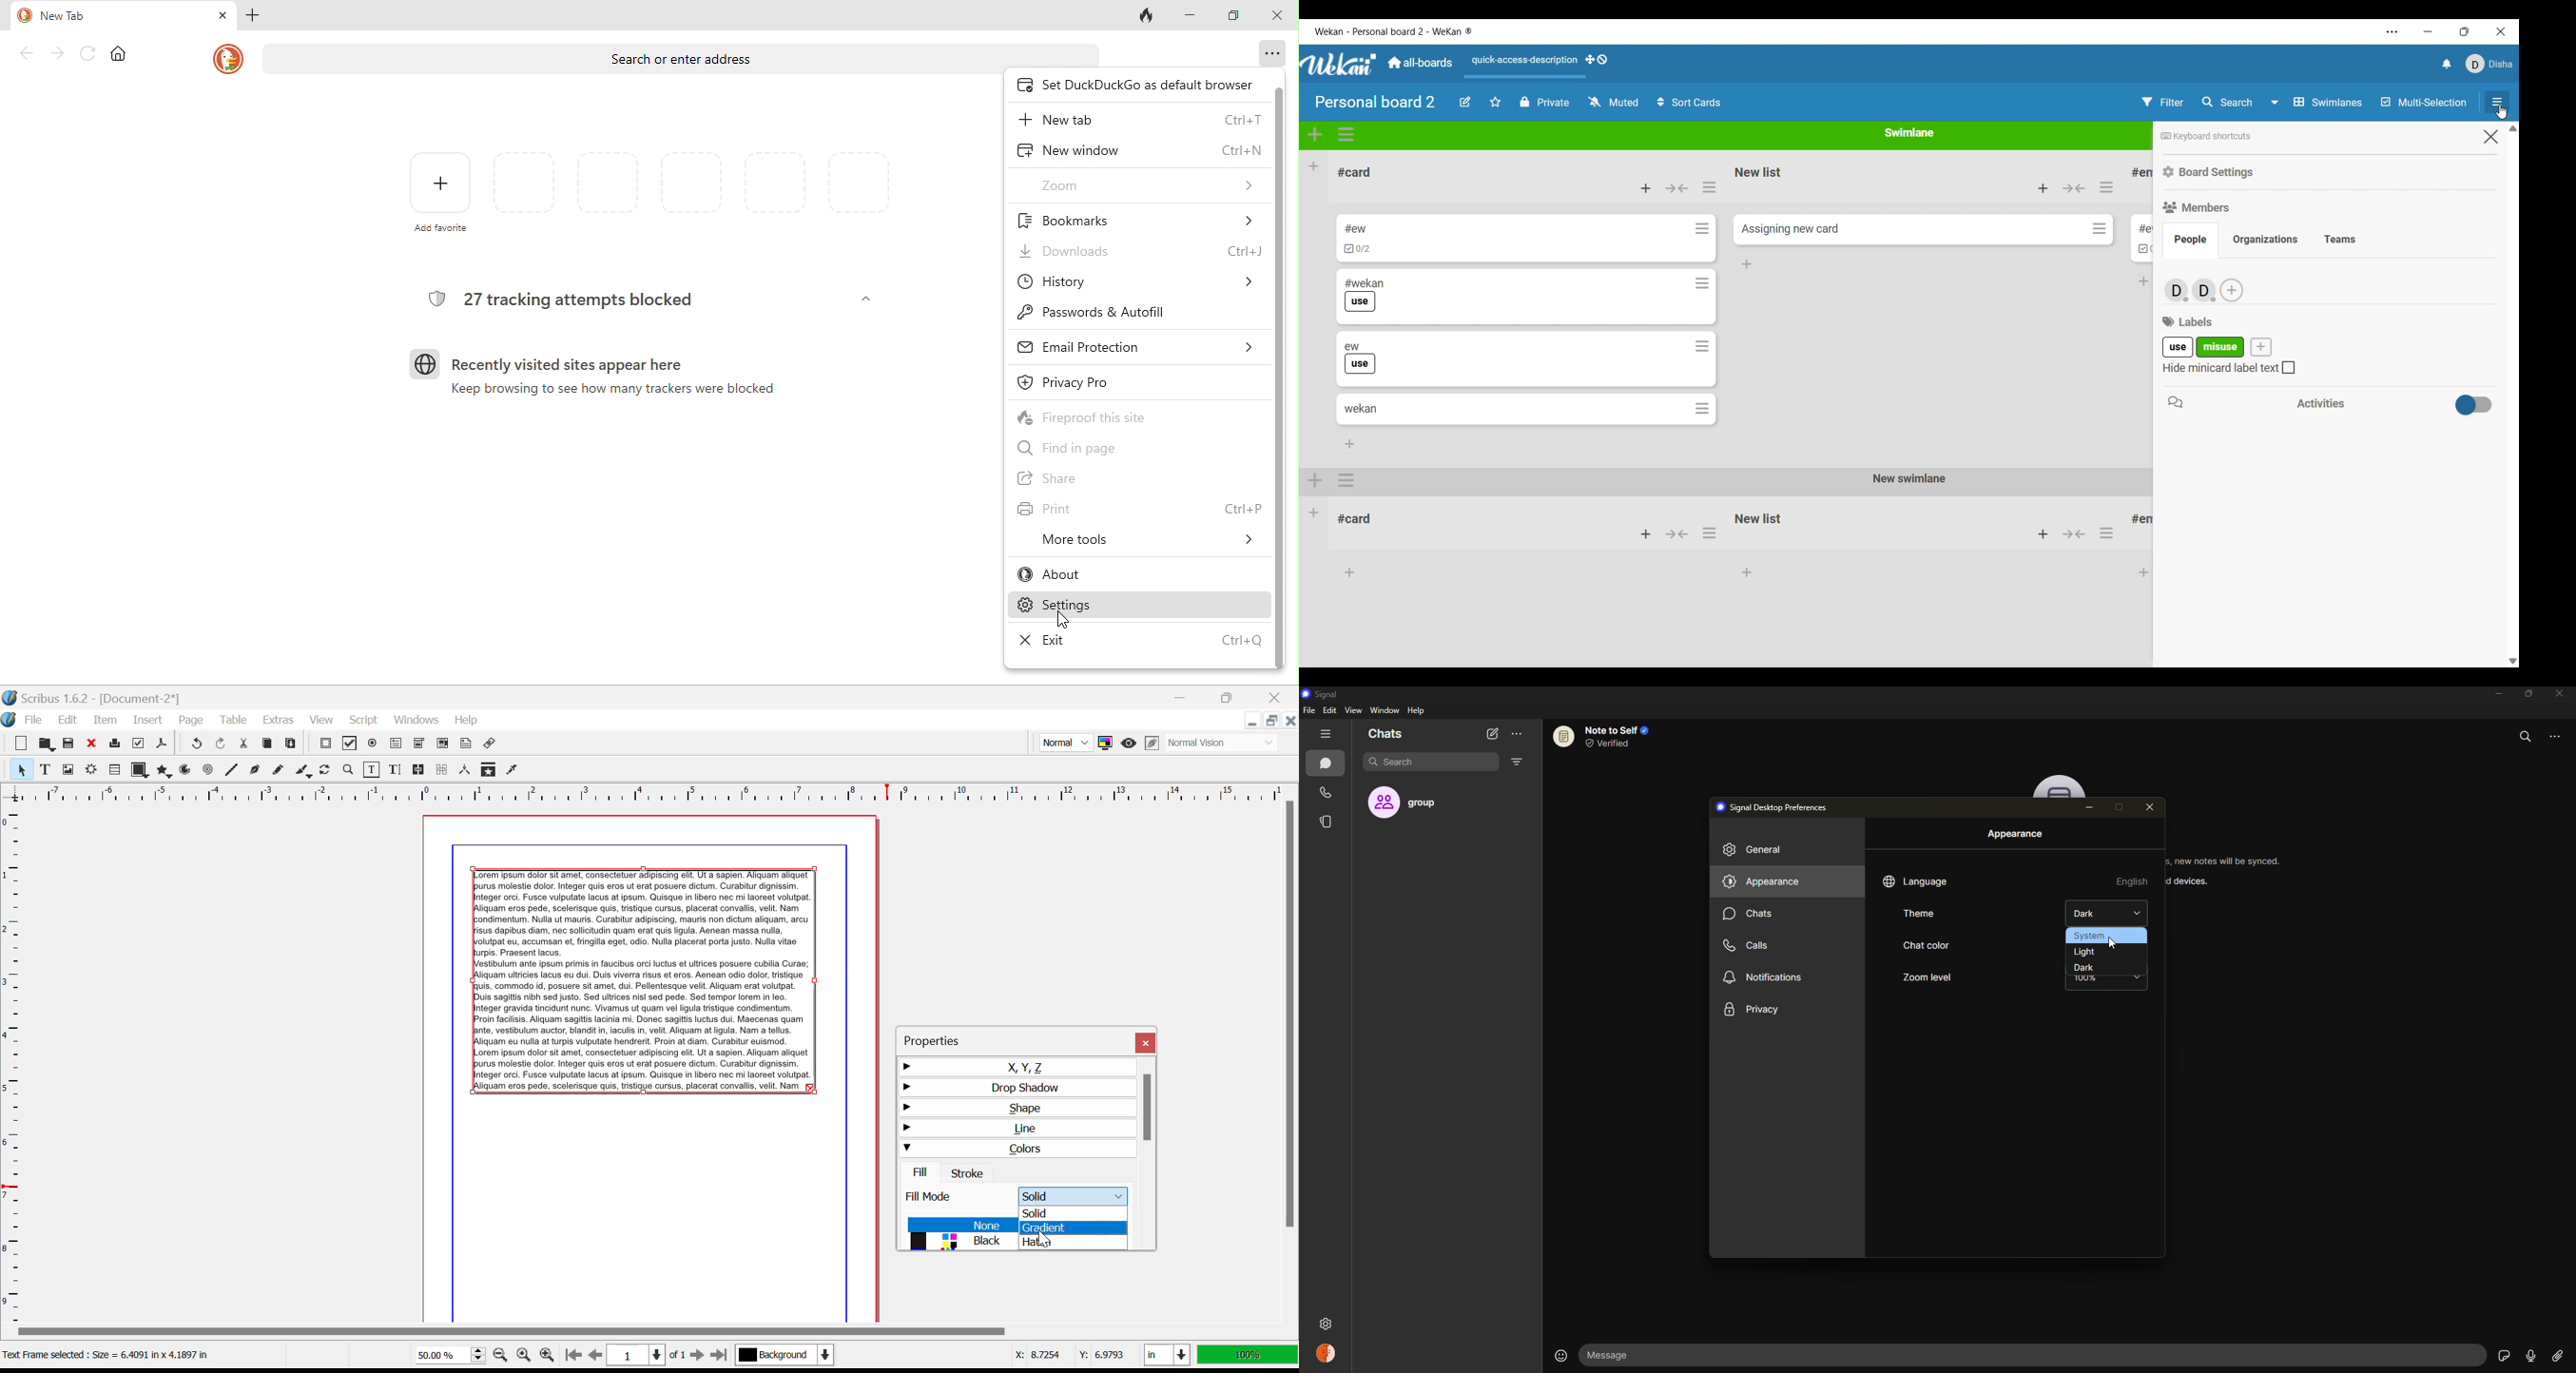  Describe the element at coordinates (2340, 240) in the screenshot. I see `Teams` at that location.